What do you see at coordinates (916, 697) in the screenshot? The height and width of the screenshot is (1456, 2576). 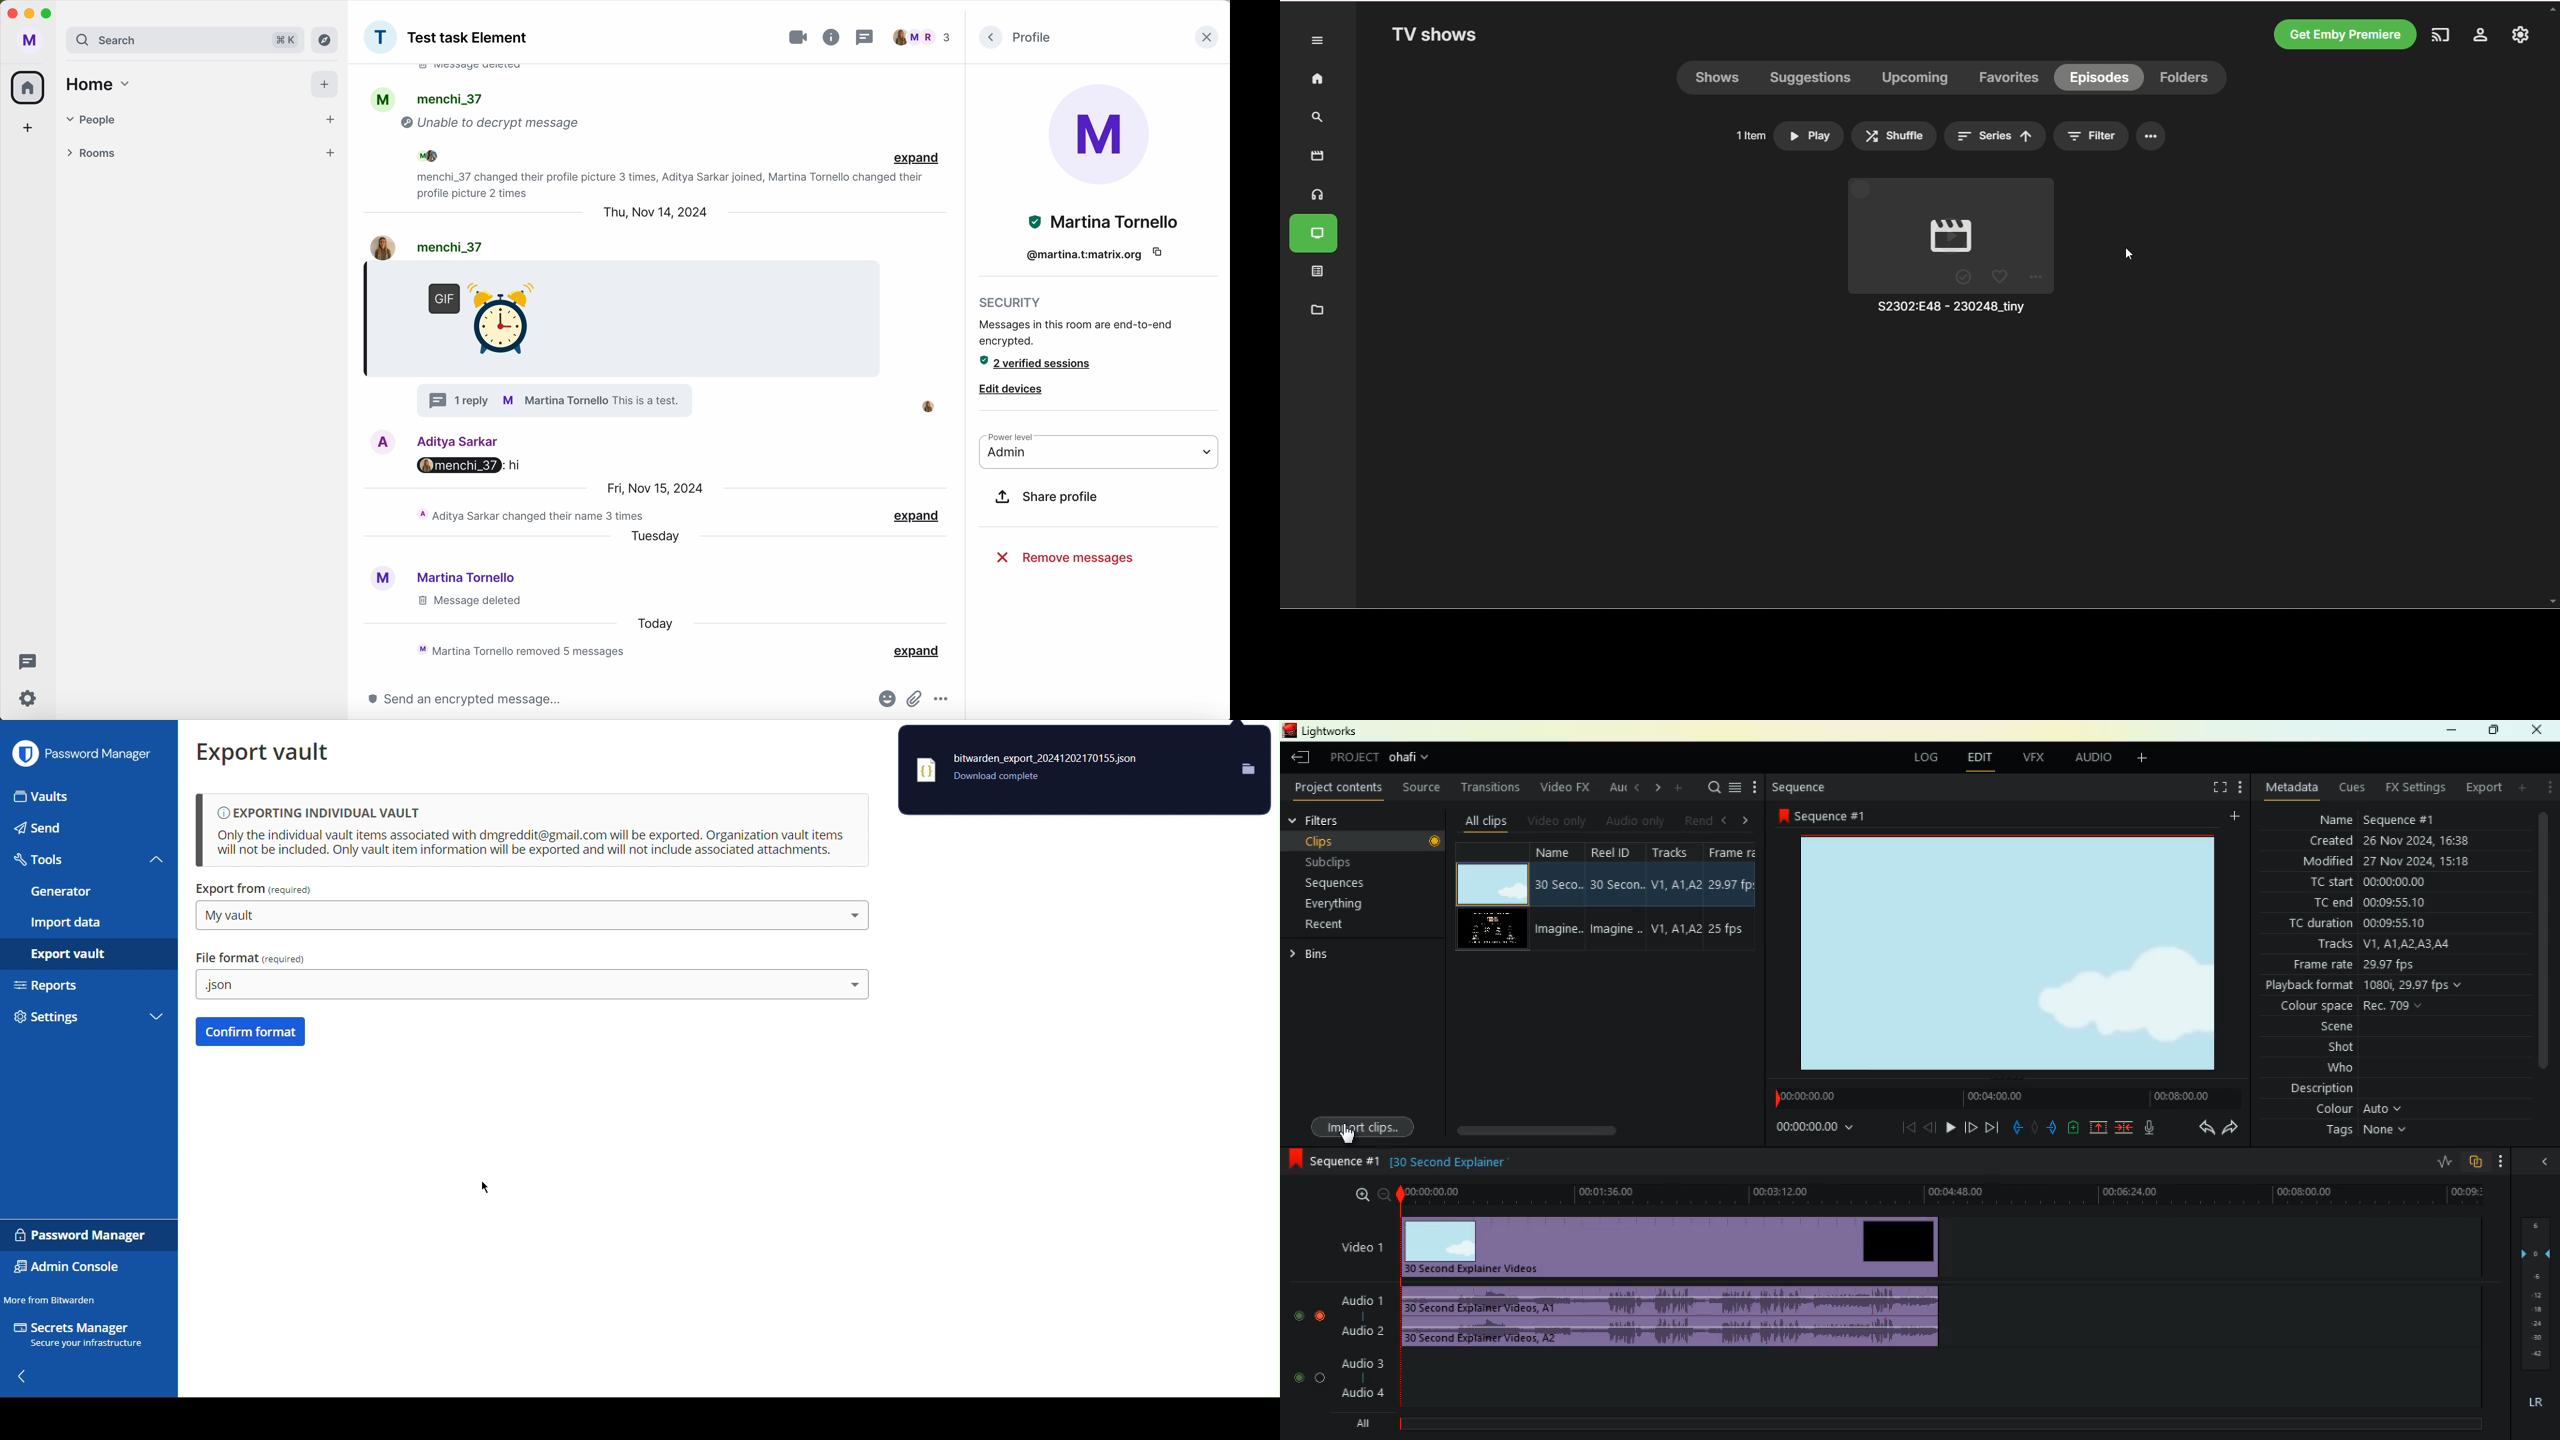 I see `attach file` at bounding box center [916, 697].